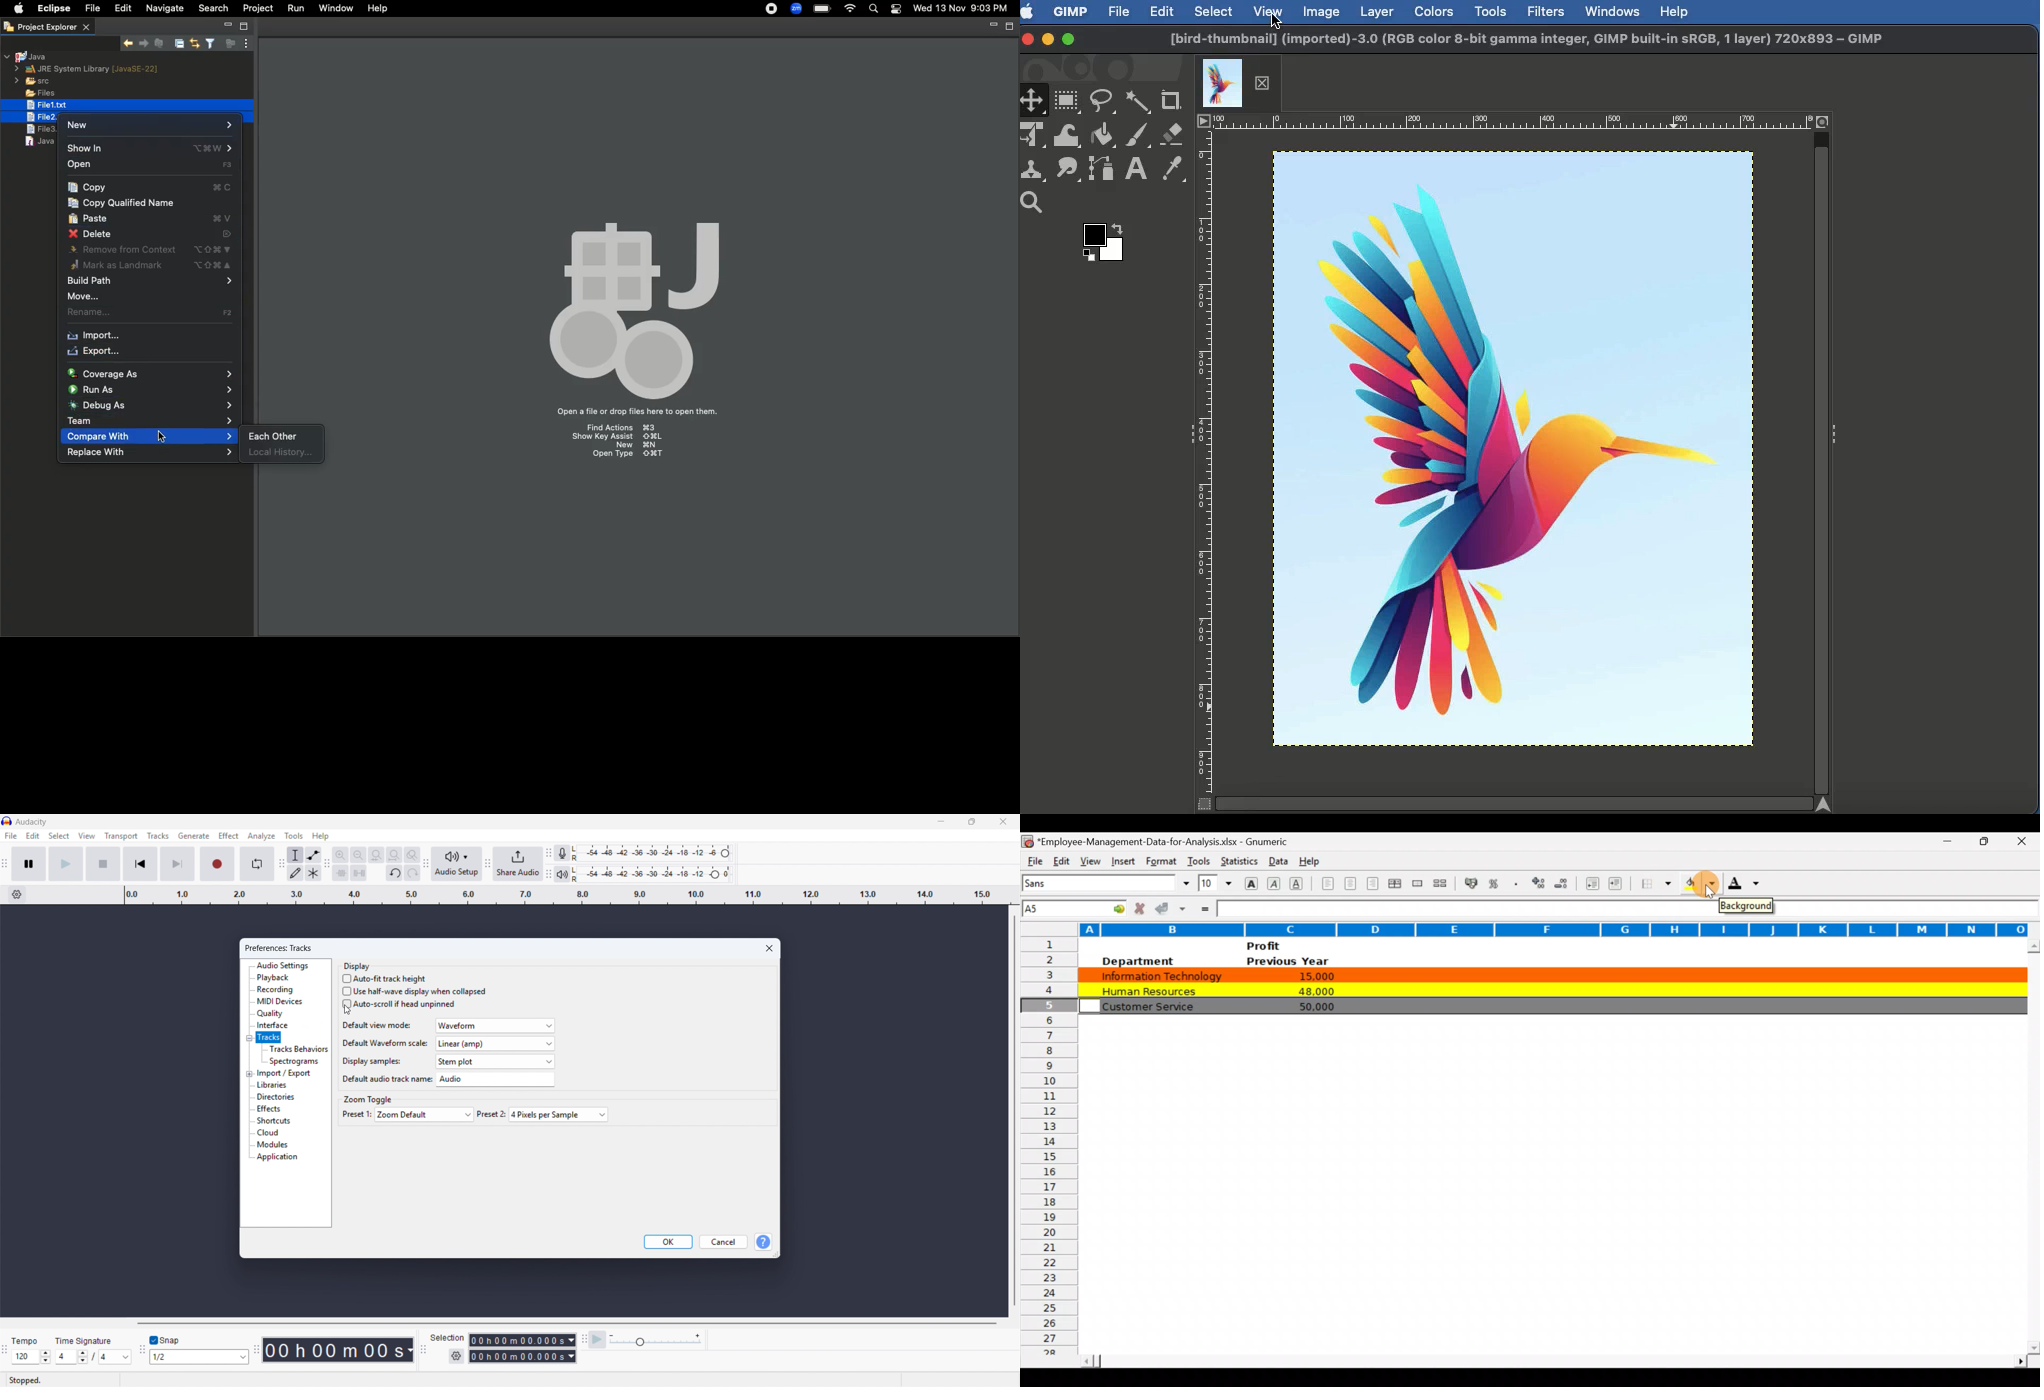 This screenshot has height=1400, width=2044. Describe the element at coordinates (59, 836) in the screenshot. I see `select` at that location.